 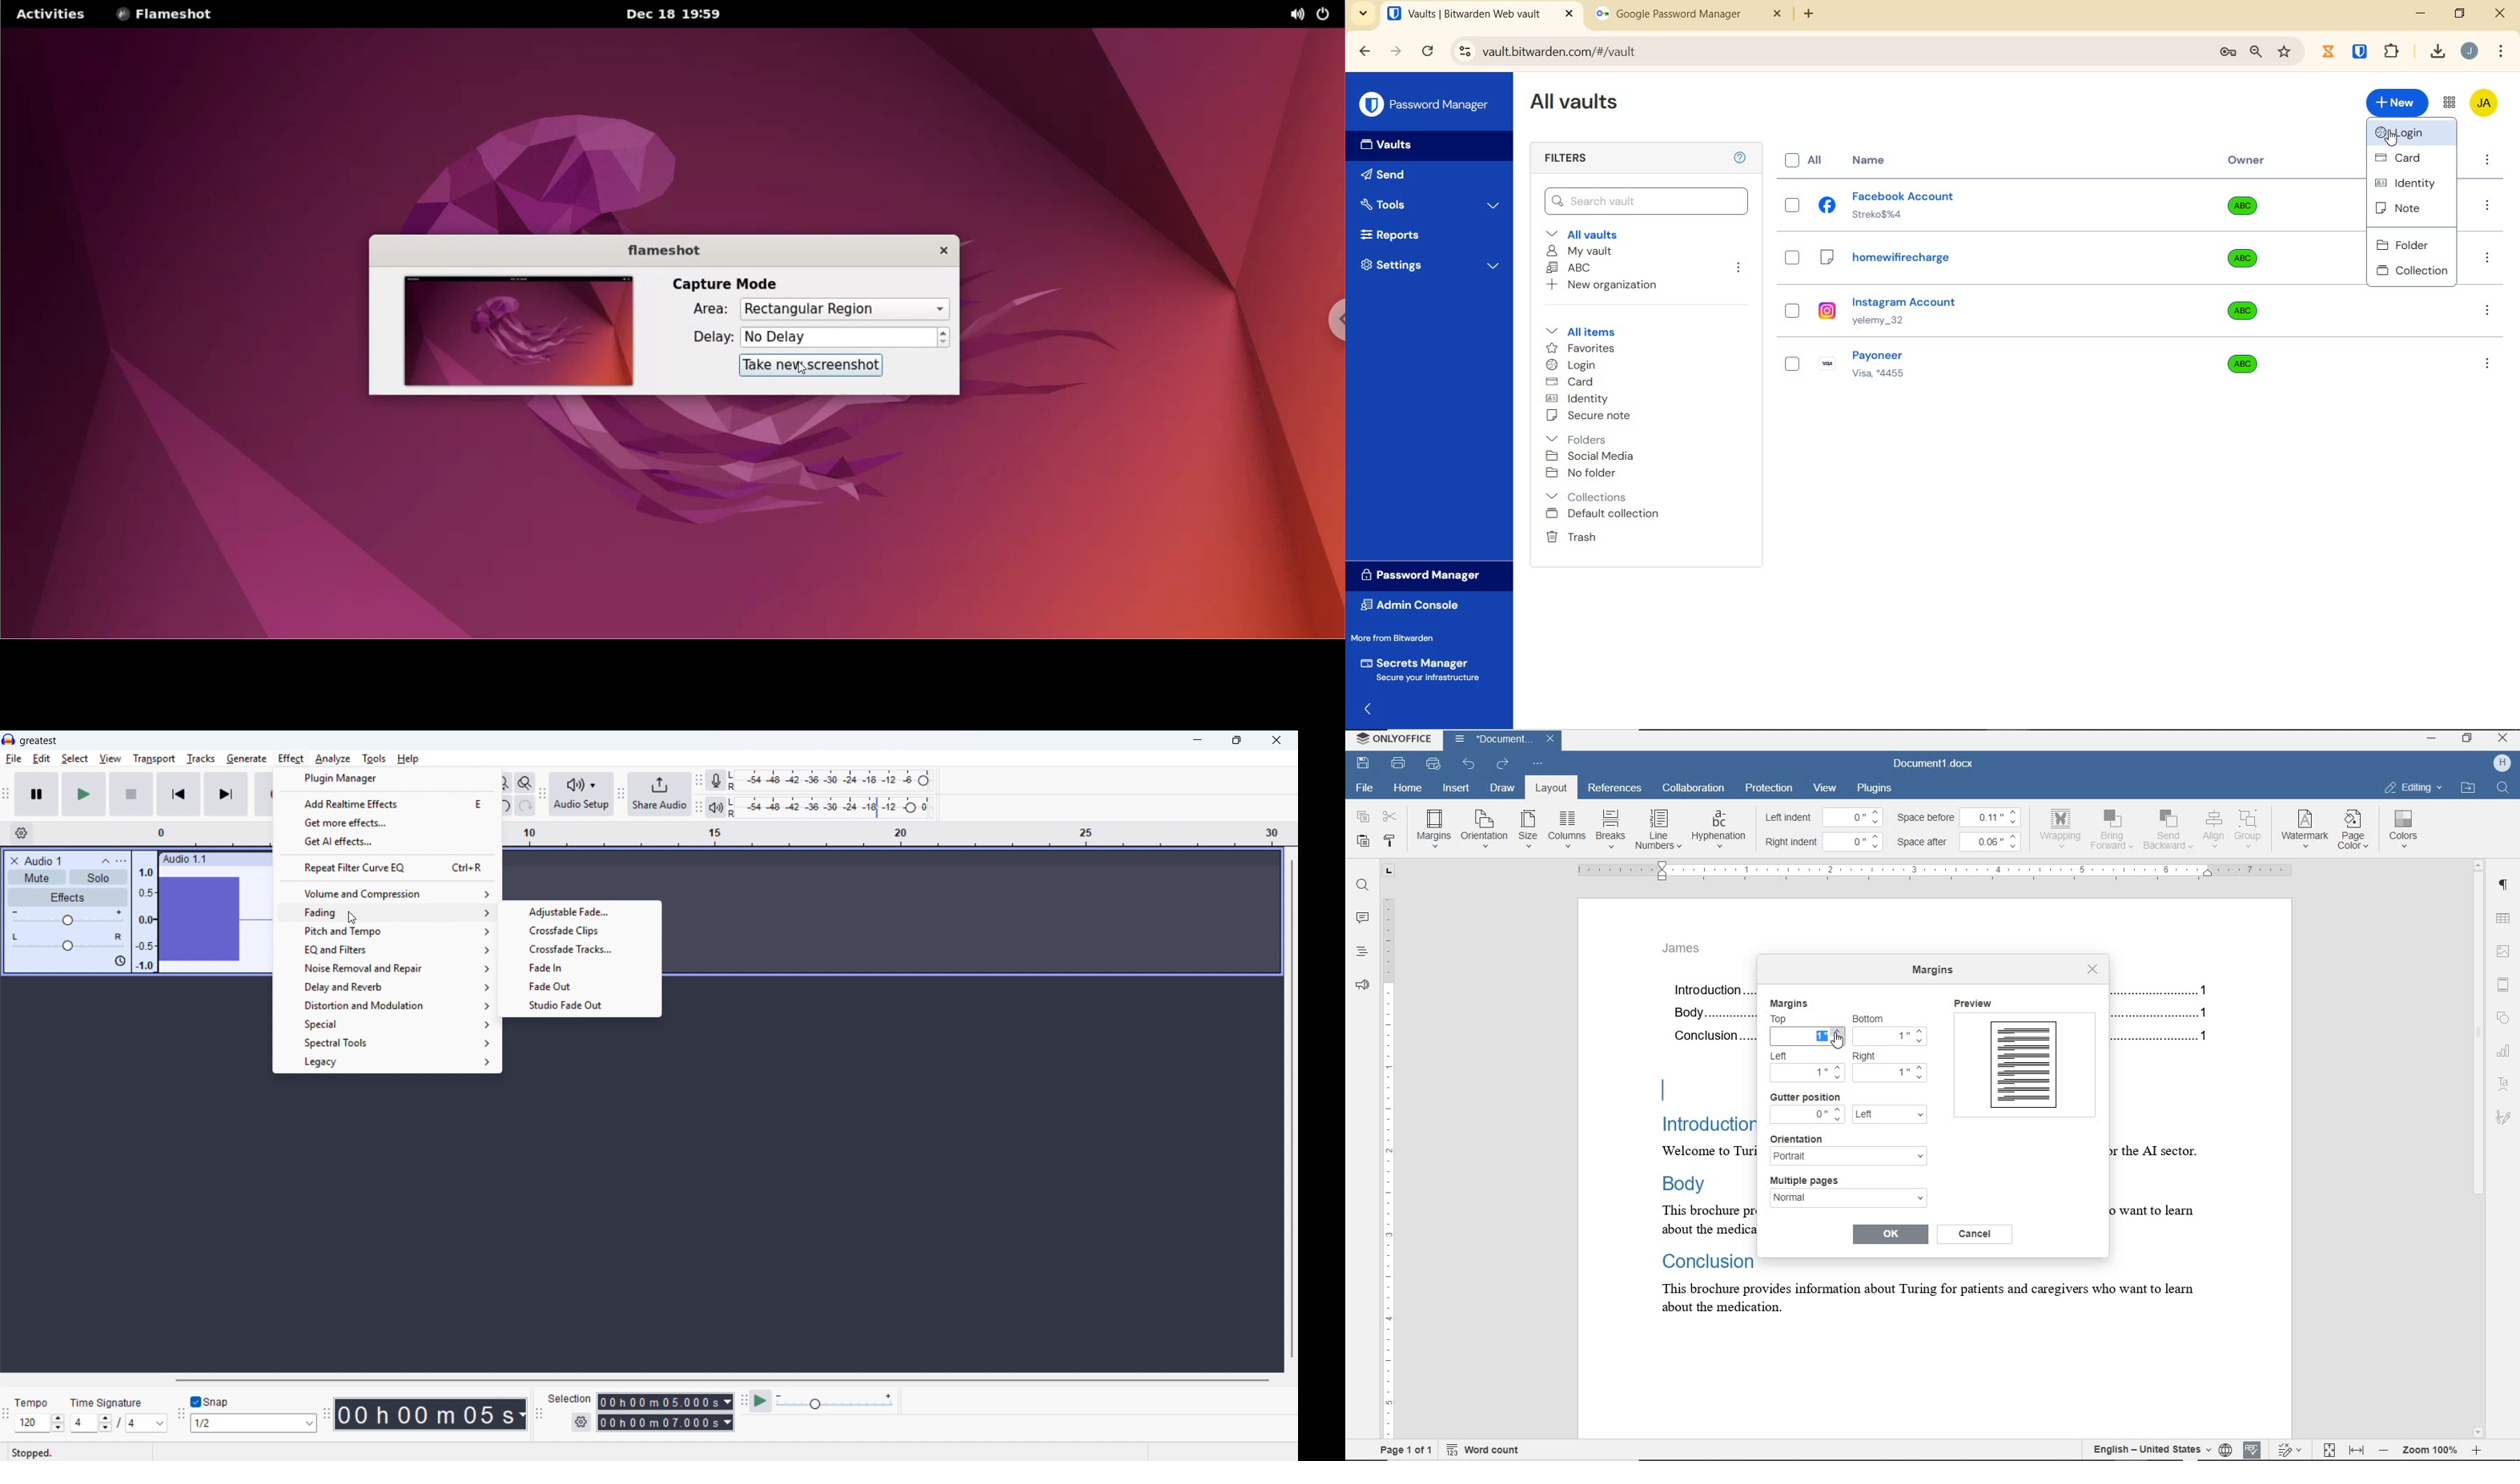 I want to click on Play back speed , so click(x=837, y=1401).